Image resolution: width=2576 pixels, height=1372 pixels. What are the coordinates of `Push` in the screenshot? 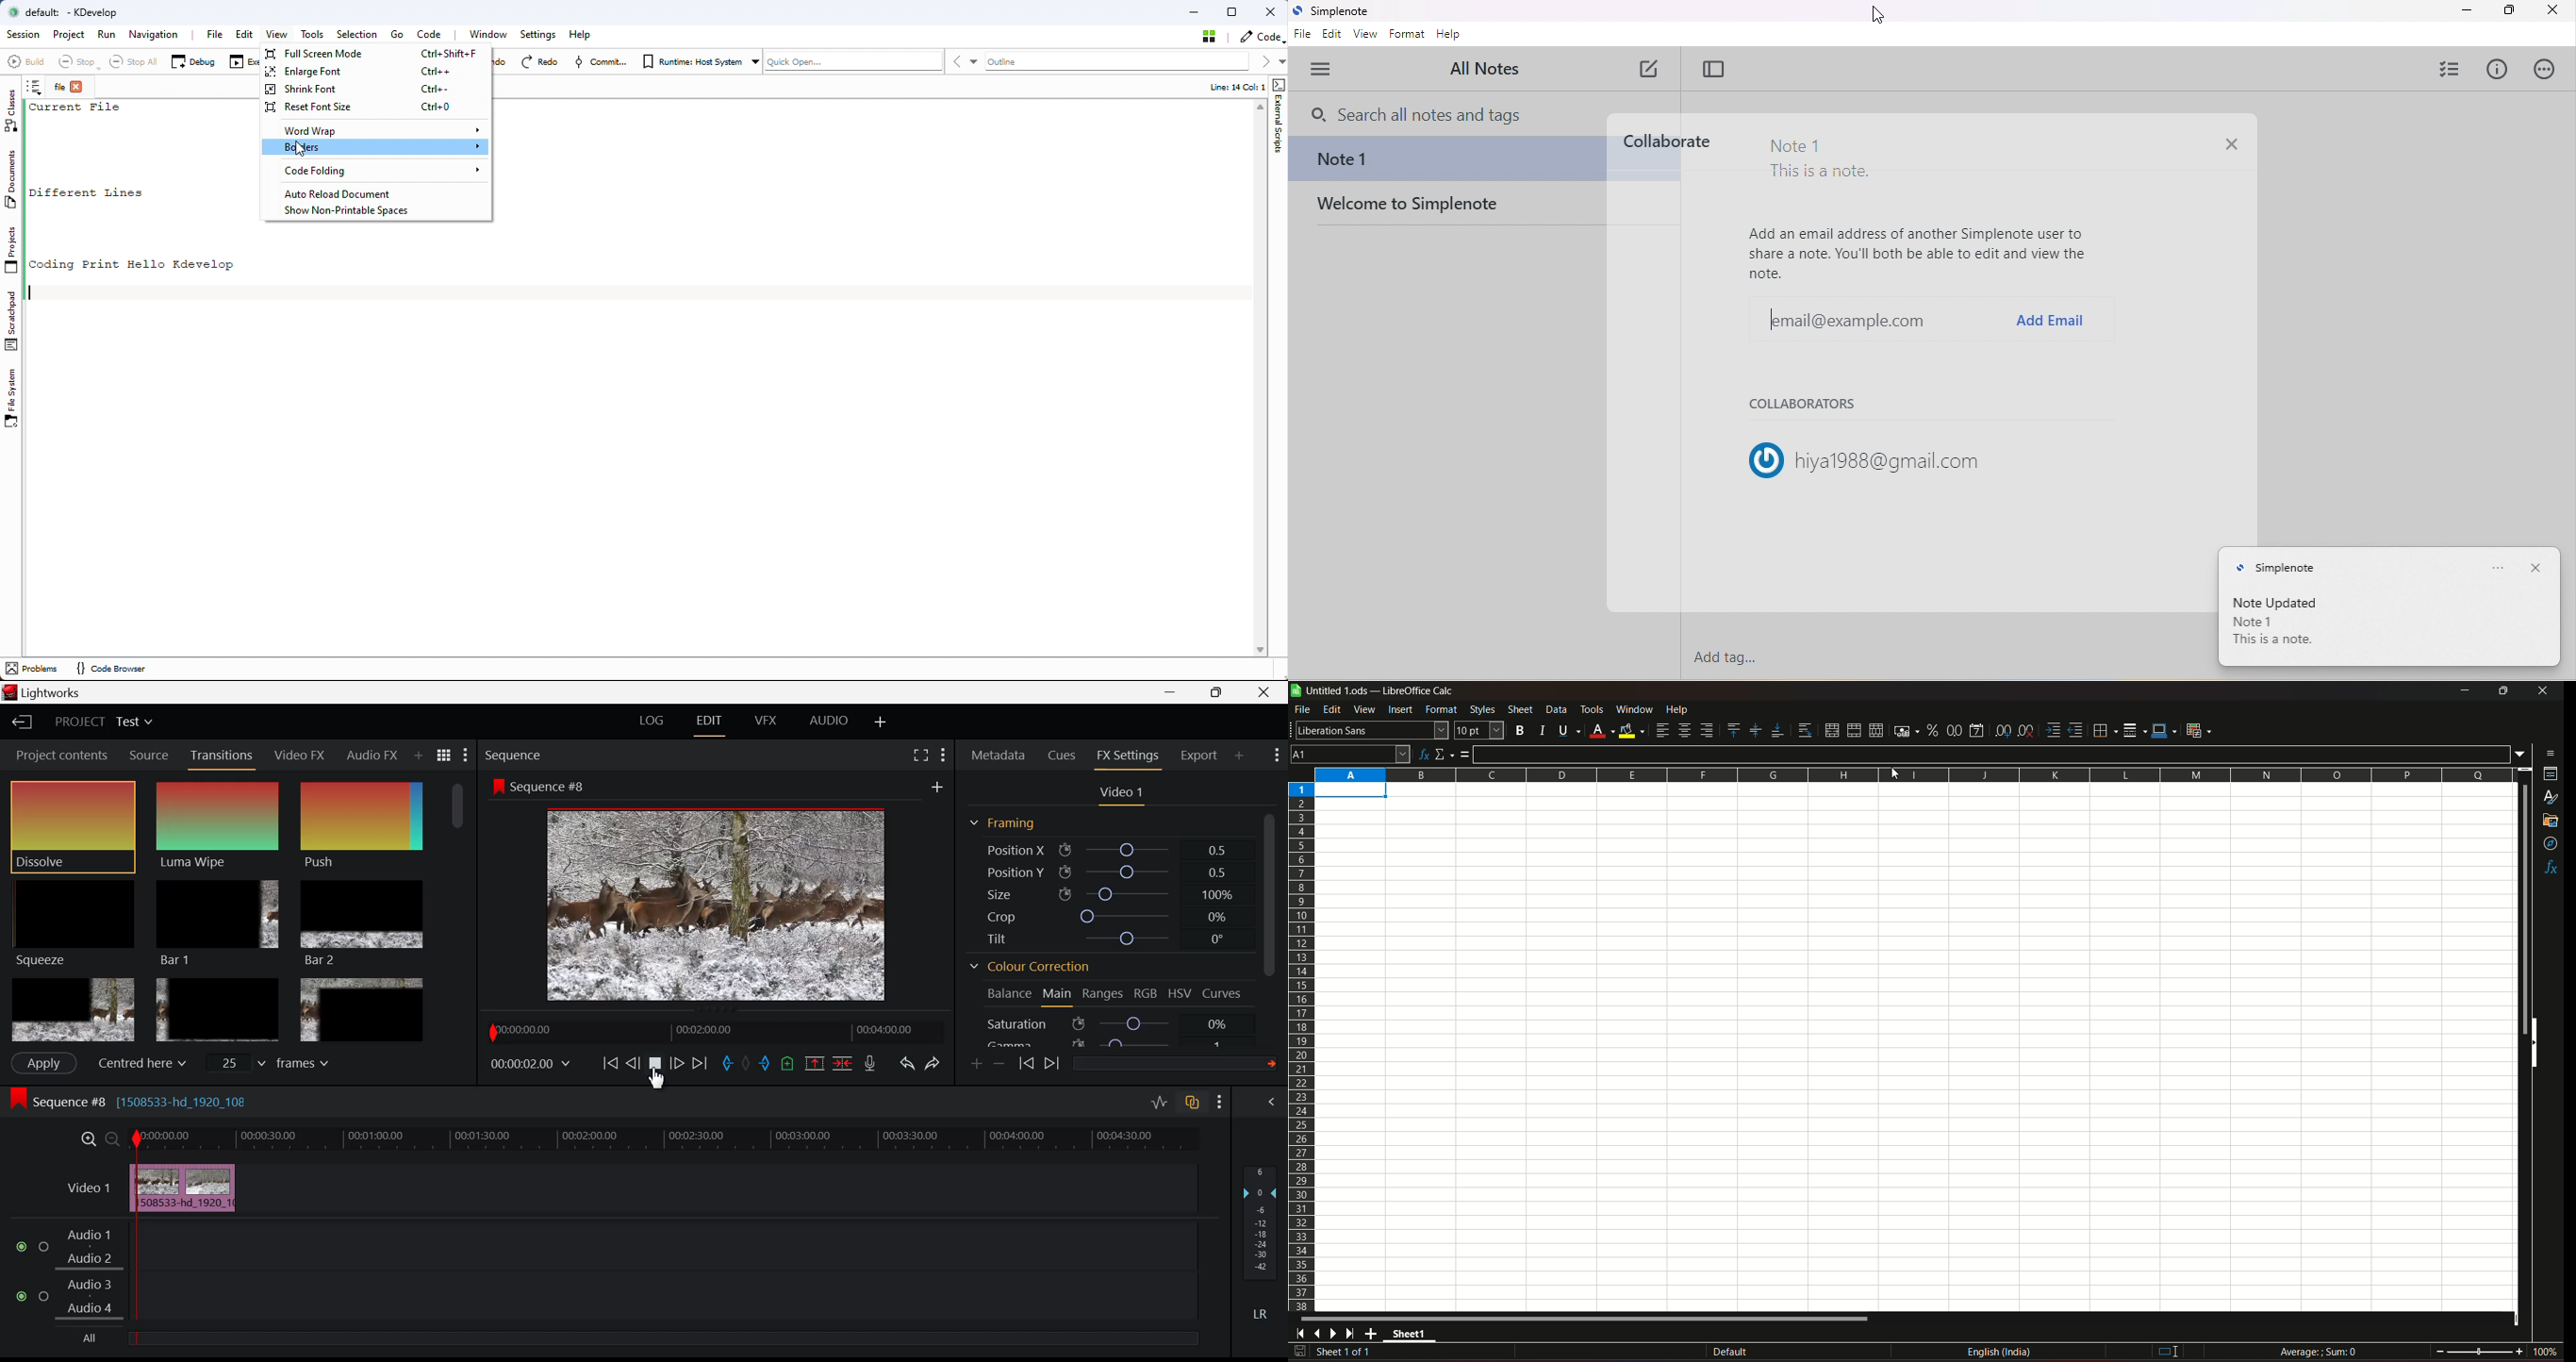 It's located at (362, 825).